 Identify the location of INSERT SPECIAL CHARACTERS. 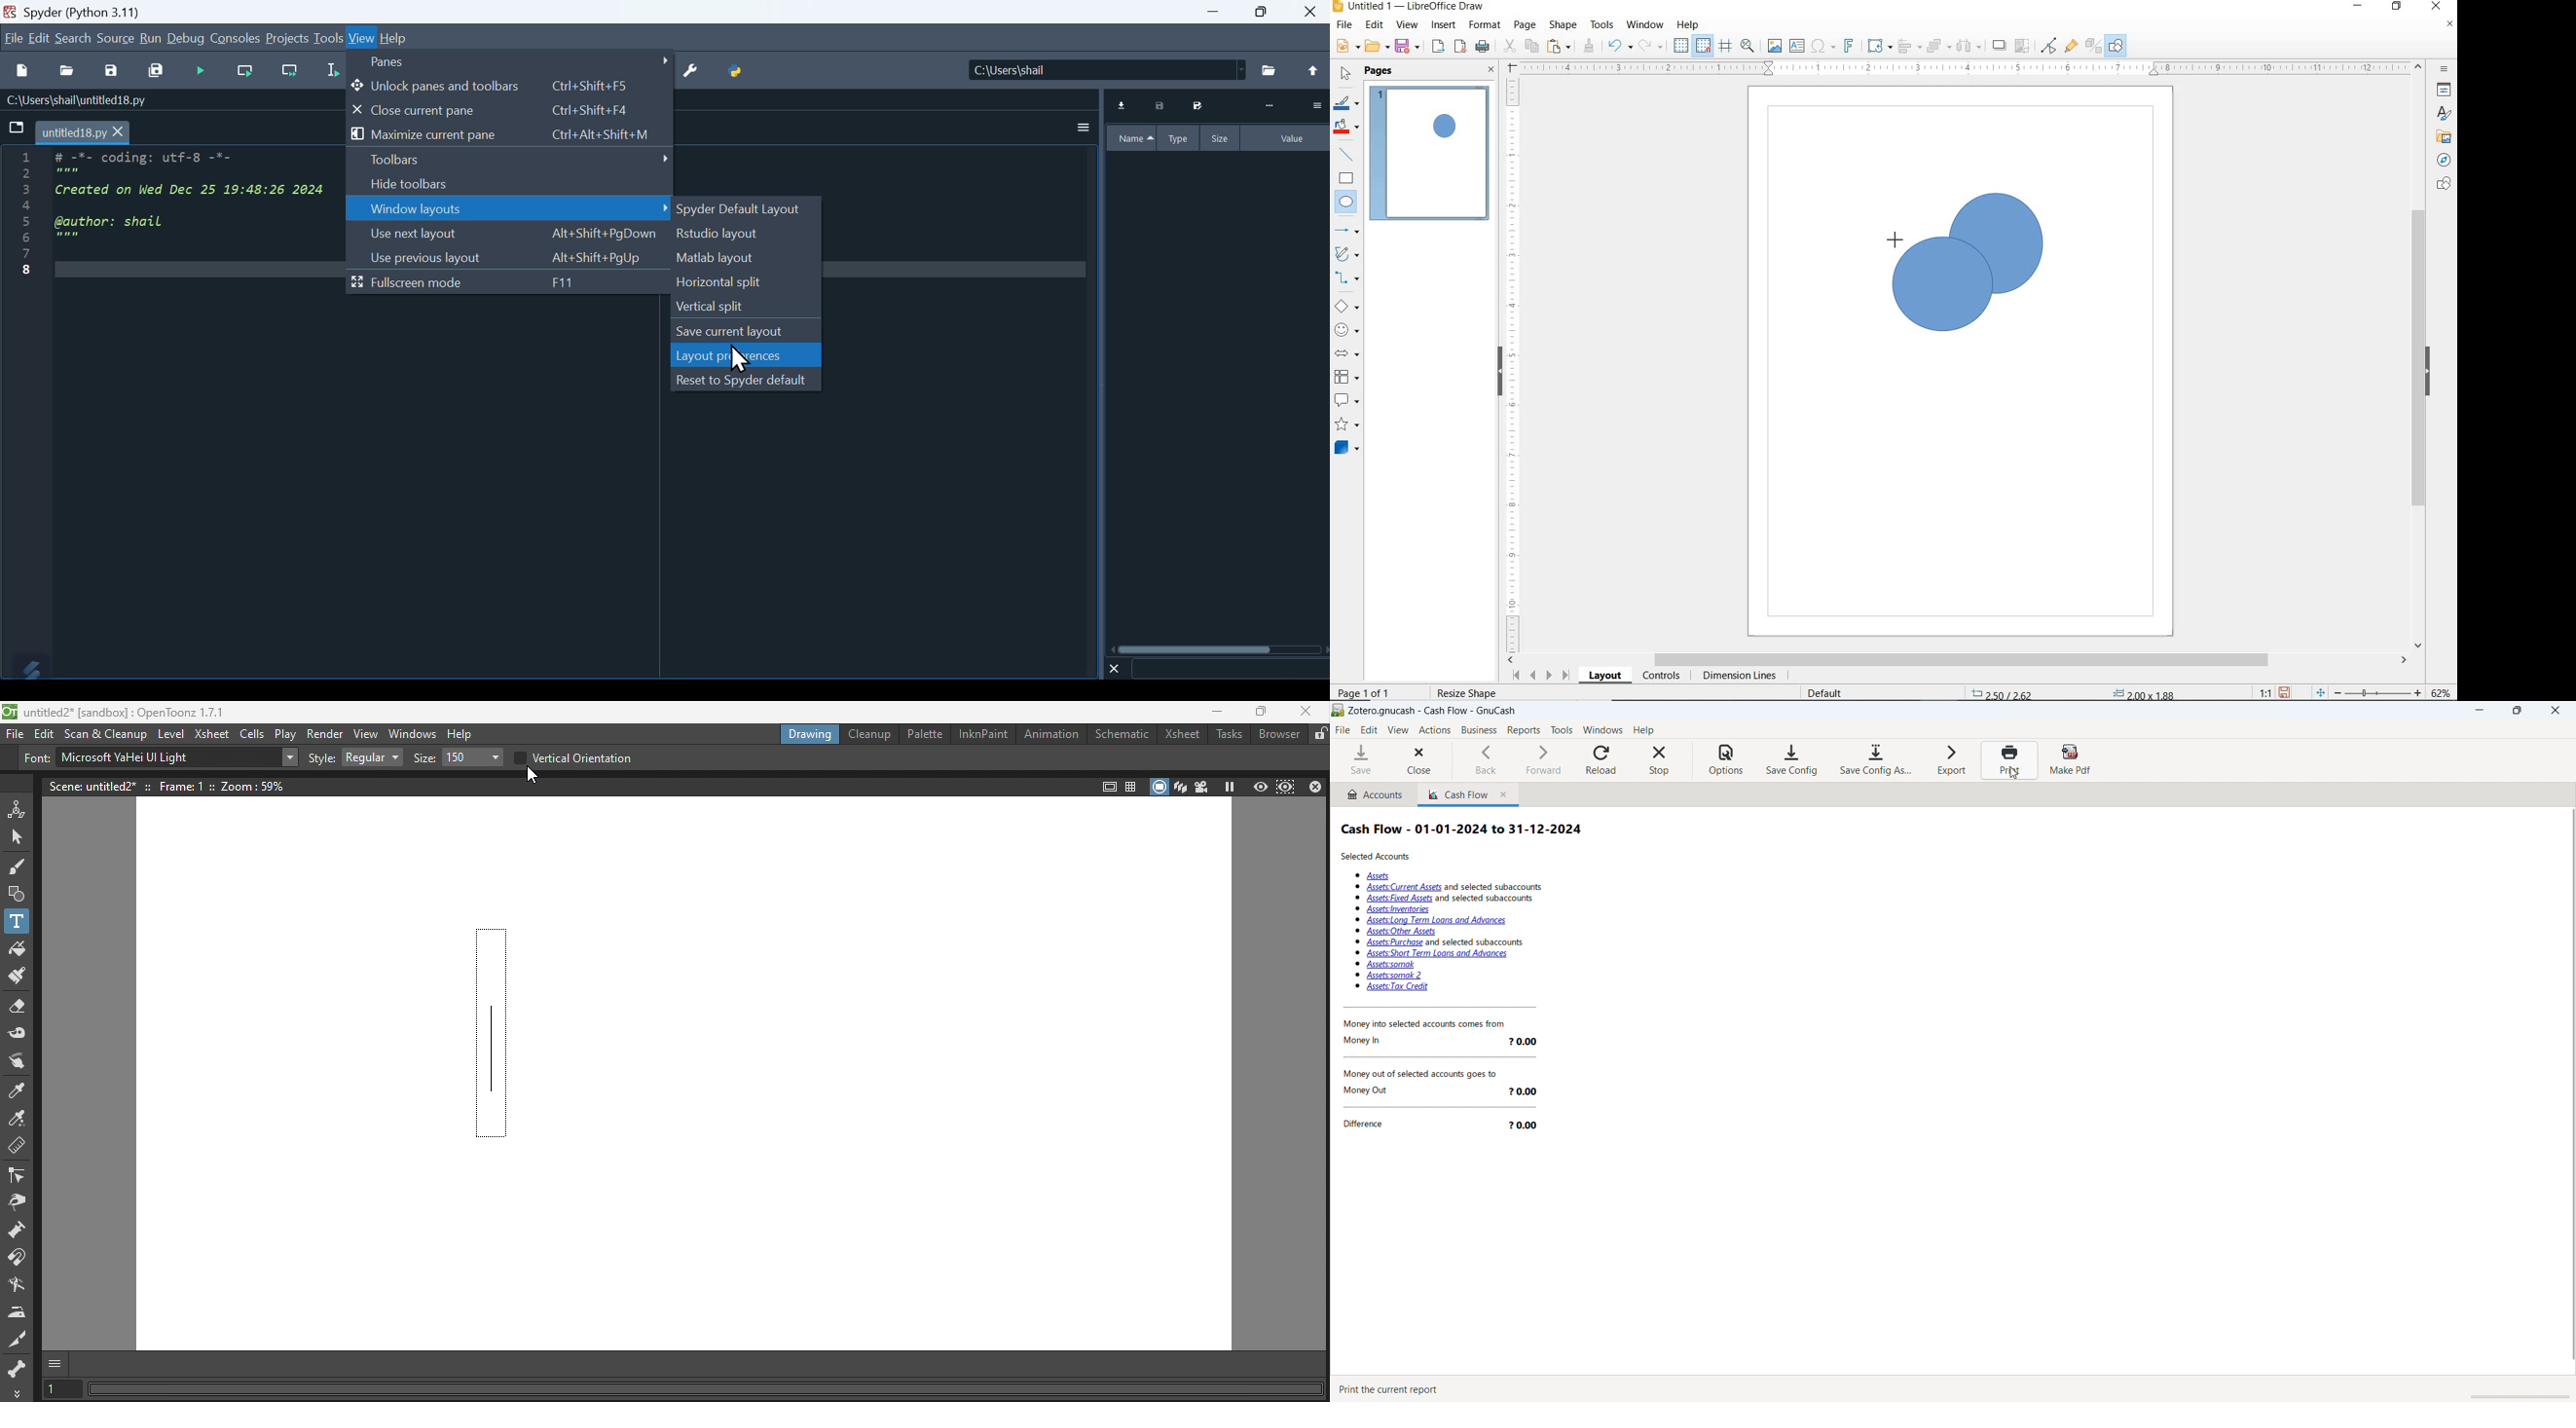
(1821, 47).